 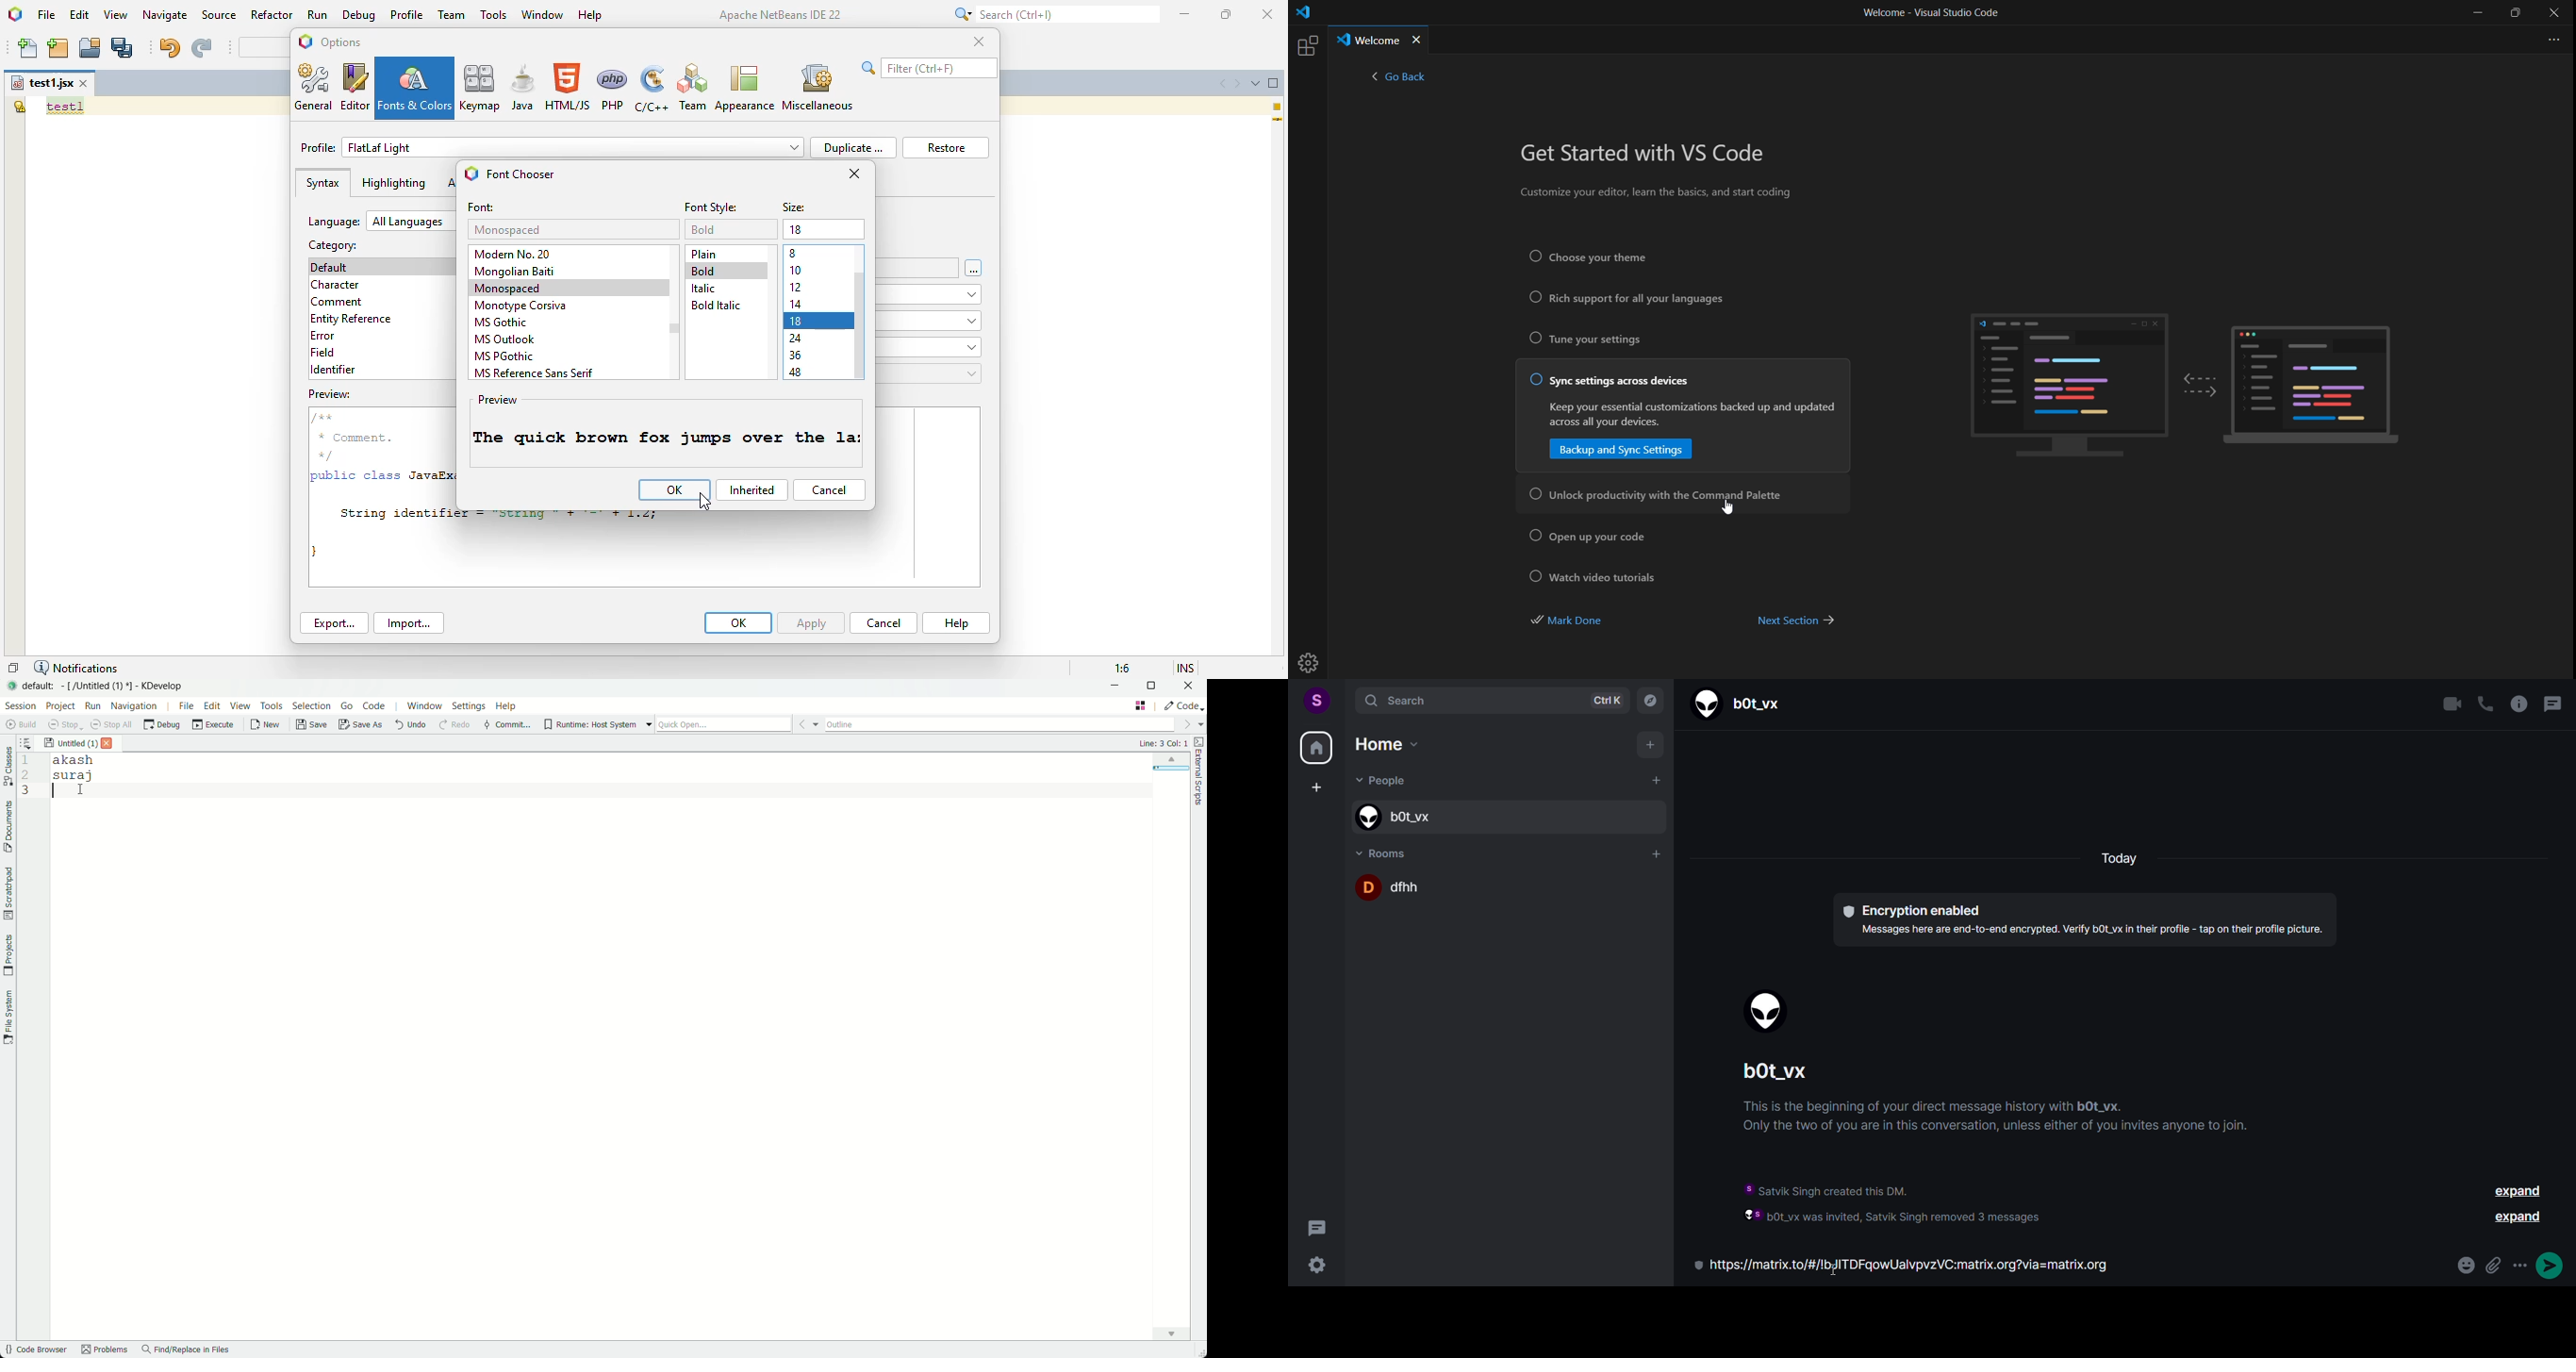 I want to click on app icon, so click(x=10, y=687).